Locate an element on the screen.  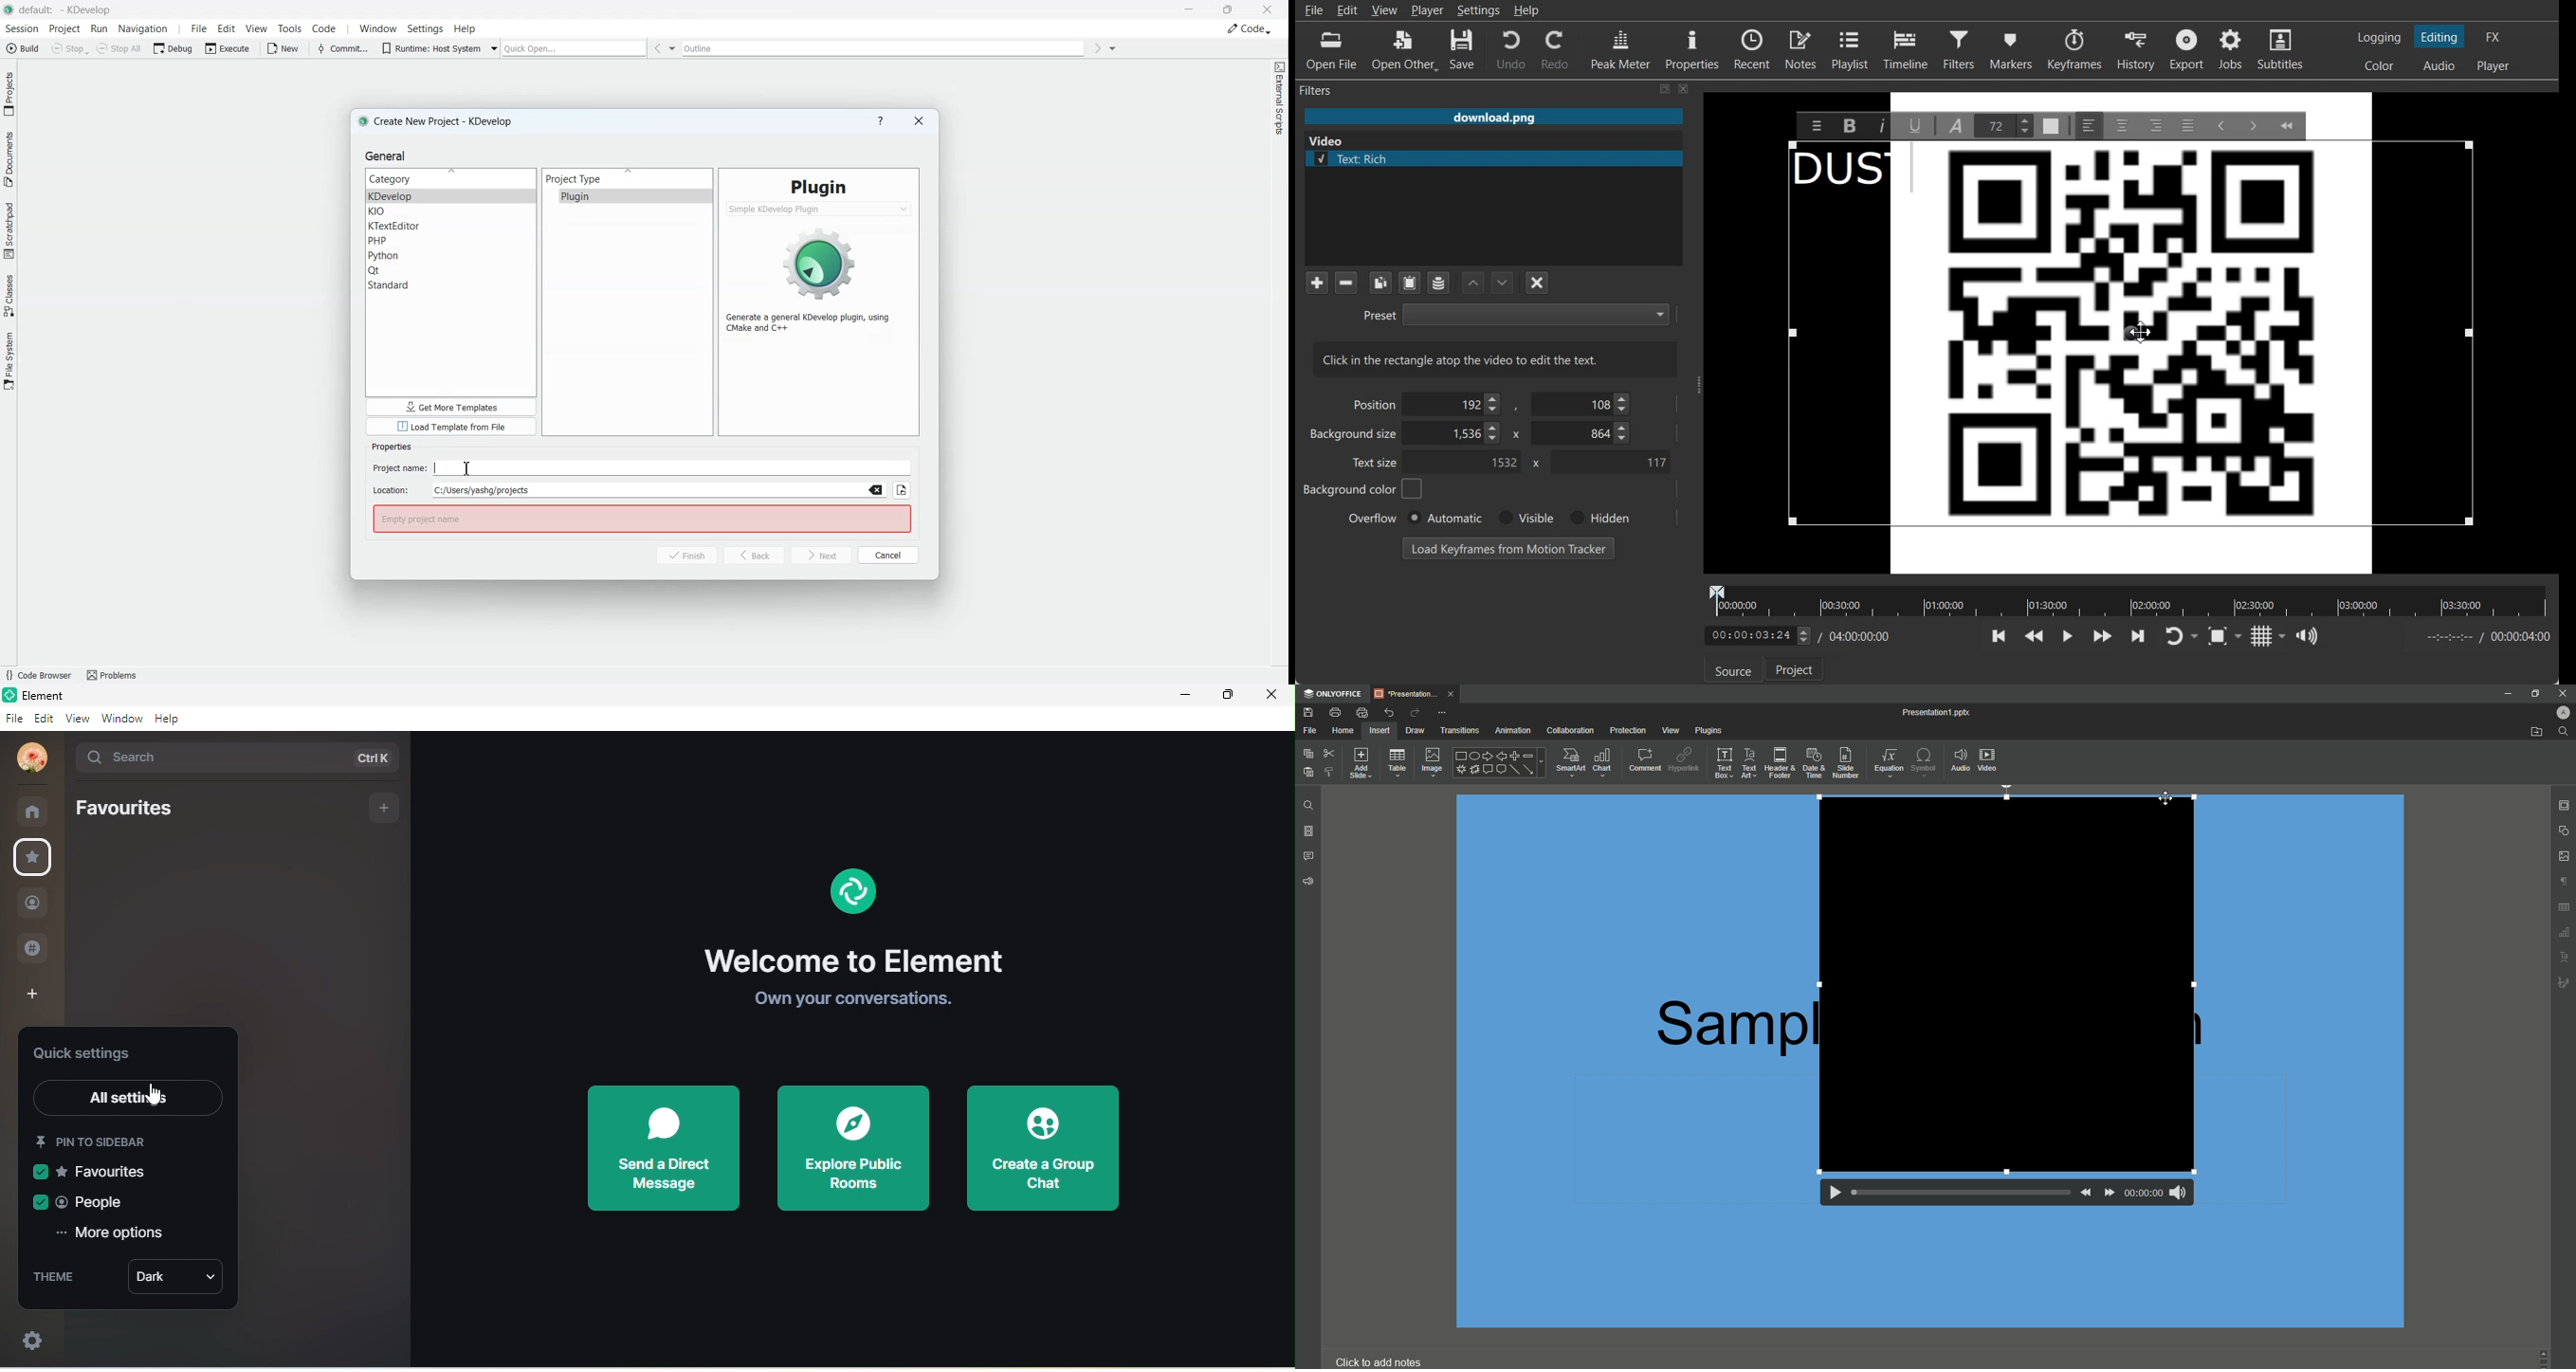
Video Controls is located at coordinates (1999, 1198).